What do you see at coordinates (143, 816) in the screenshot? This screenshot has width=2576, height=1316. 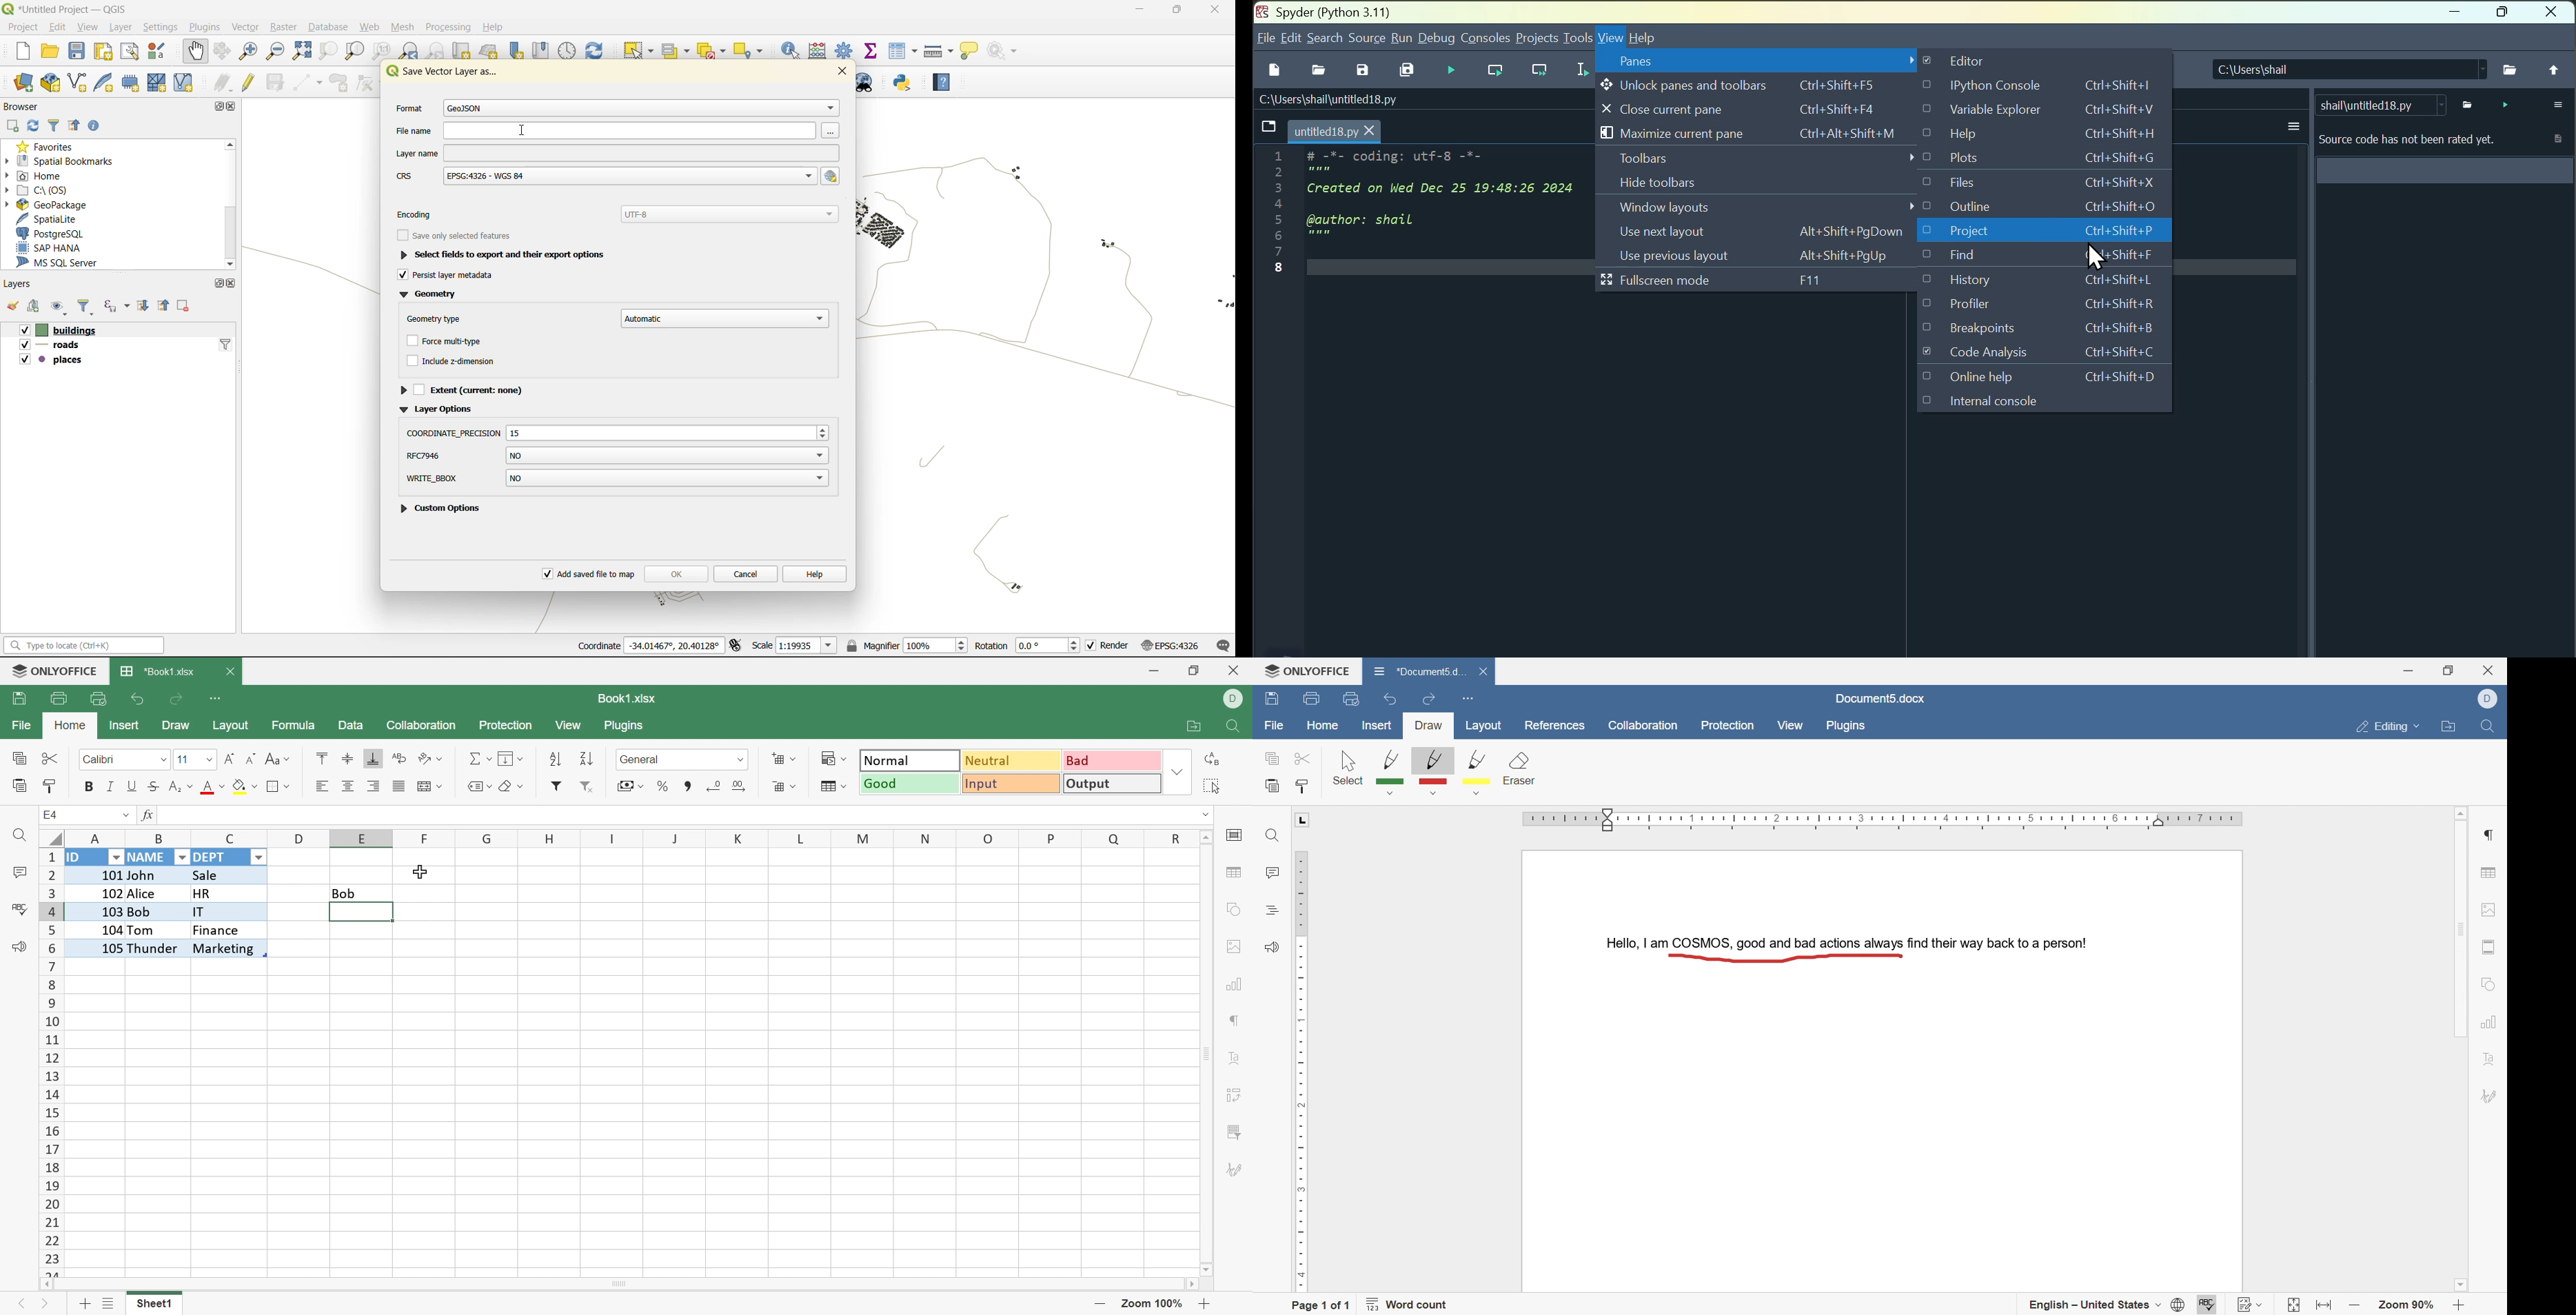 I see `fx` at bounding box center [143, 816].